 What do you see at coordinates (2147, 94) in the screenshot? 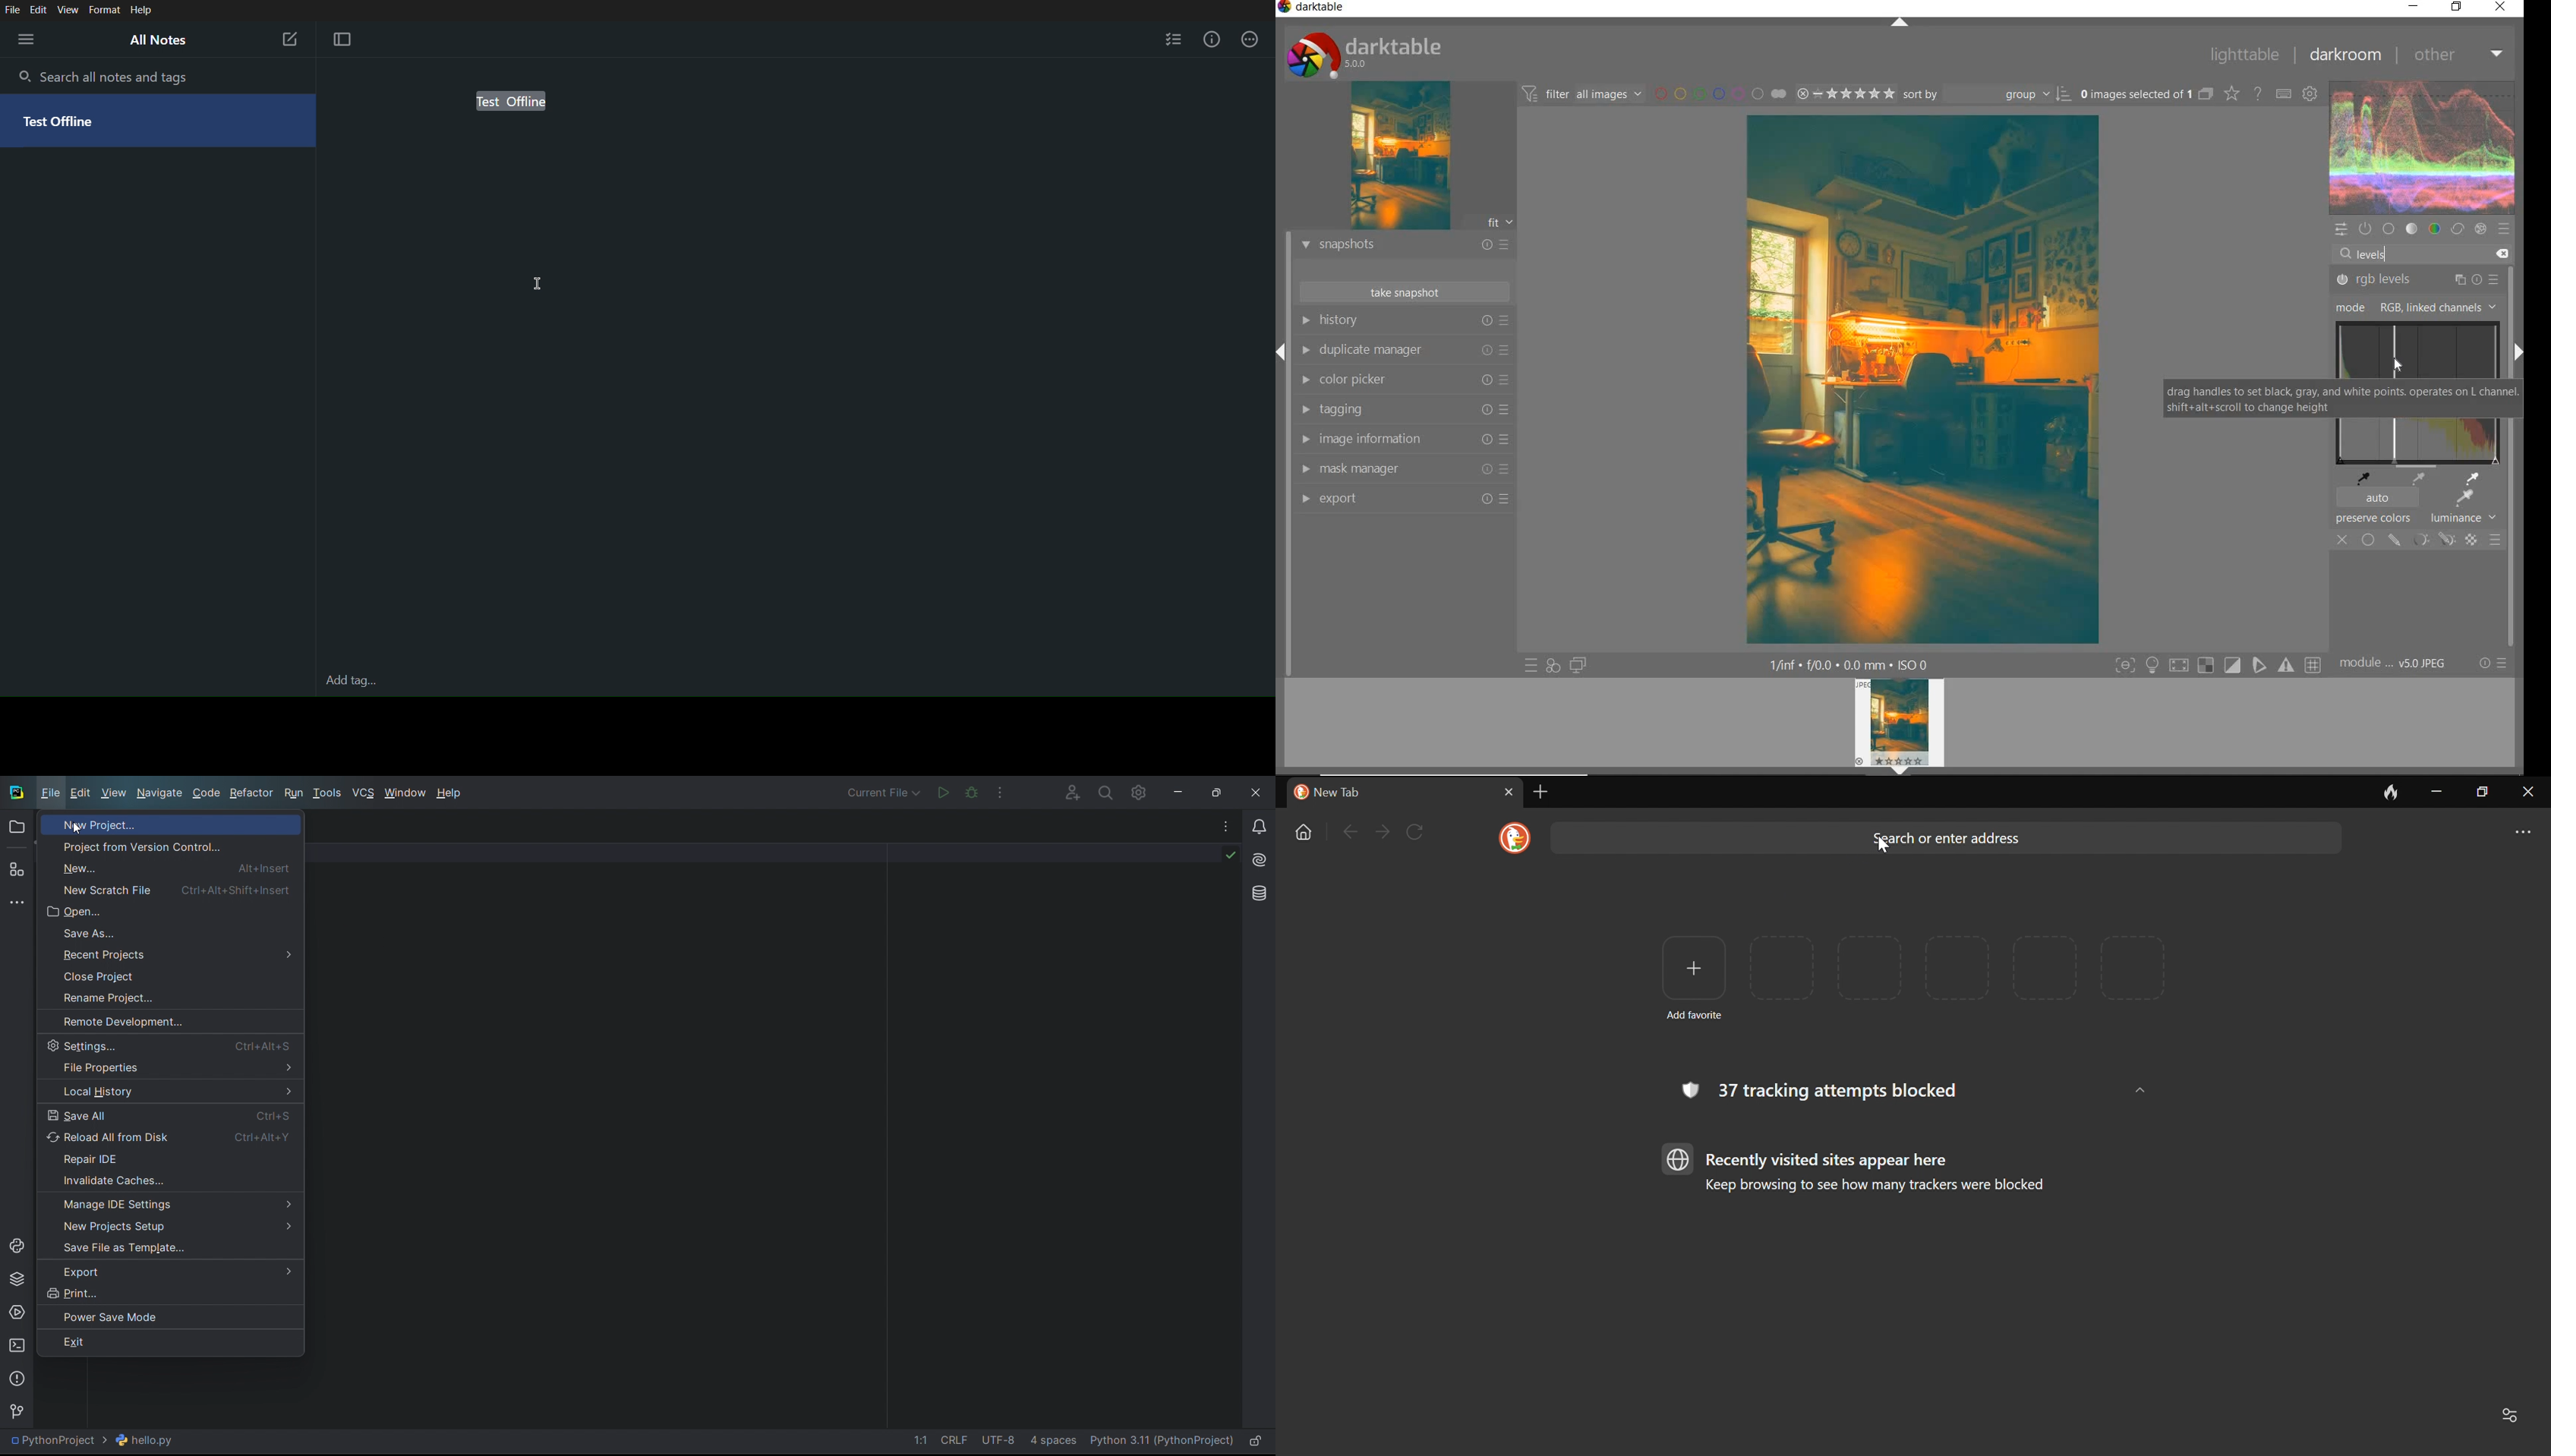
I see `expand grouped images` at bounding box center [2147, 94].